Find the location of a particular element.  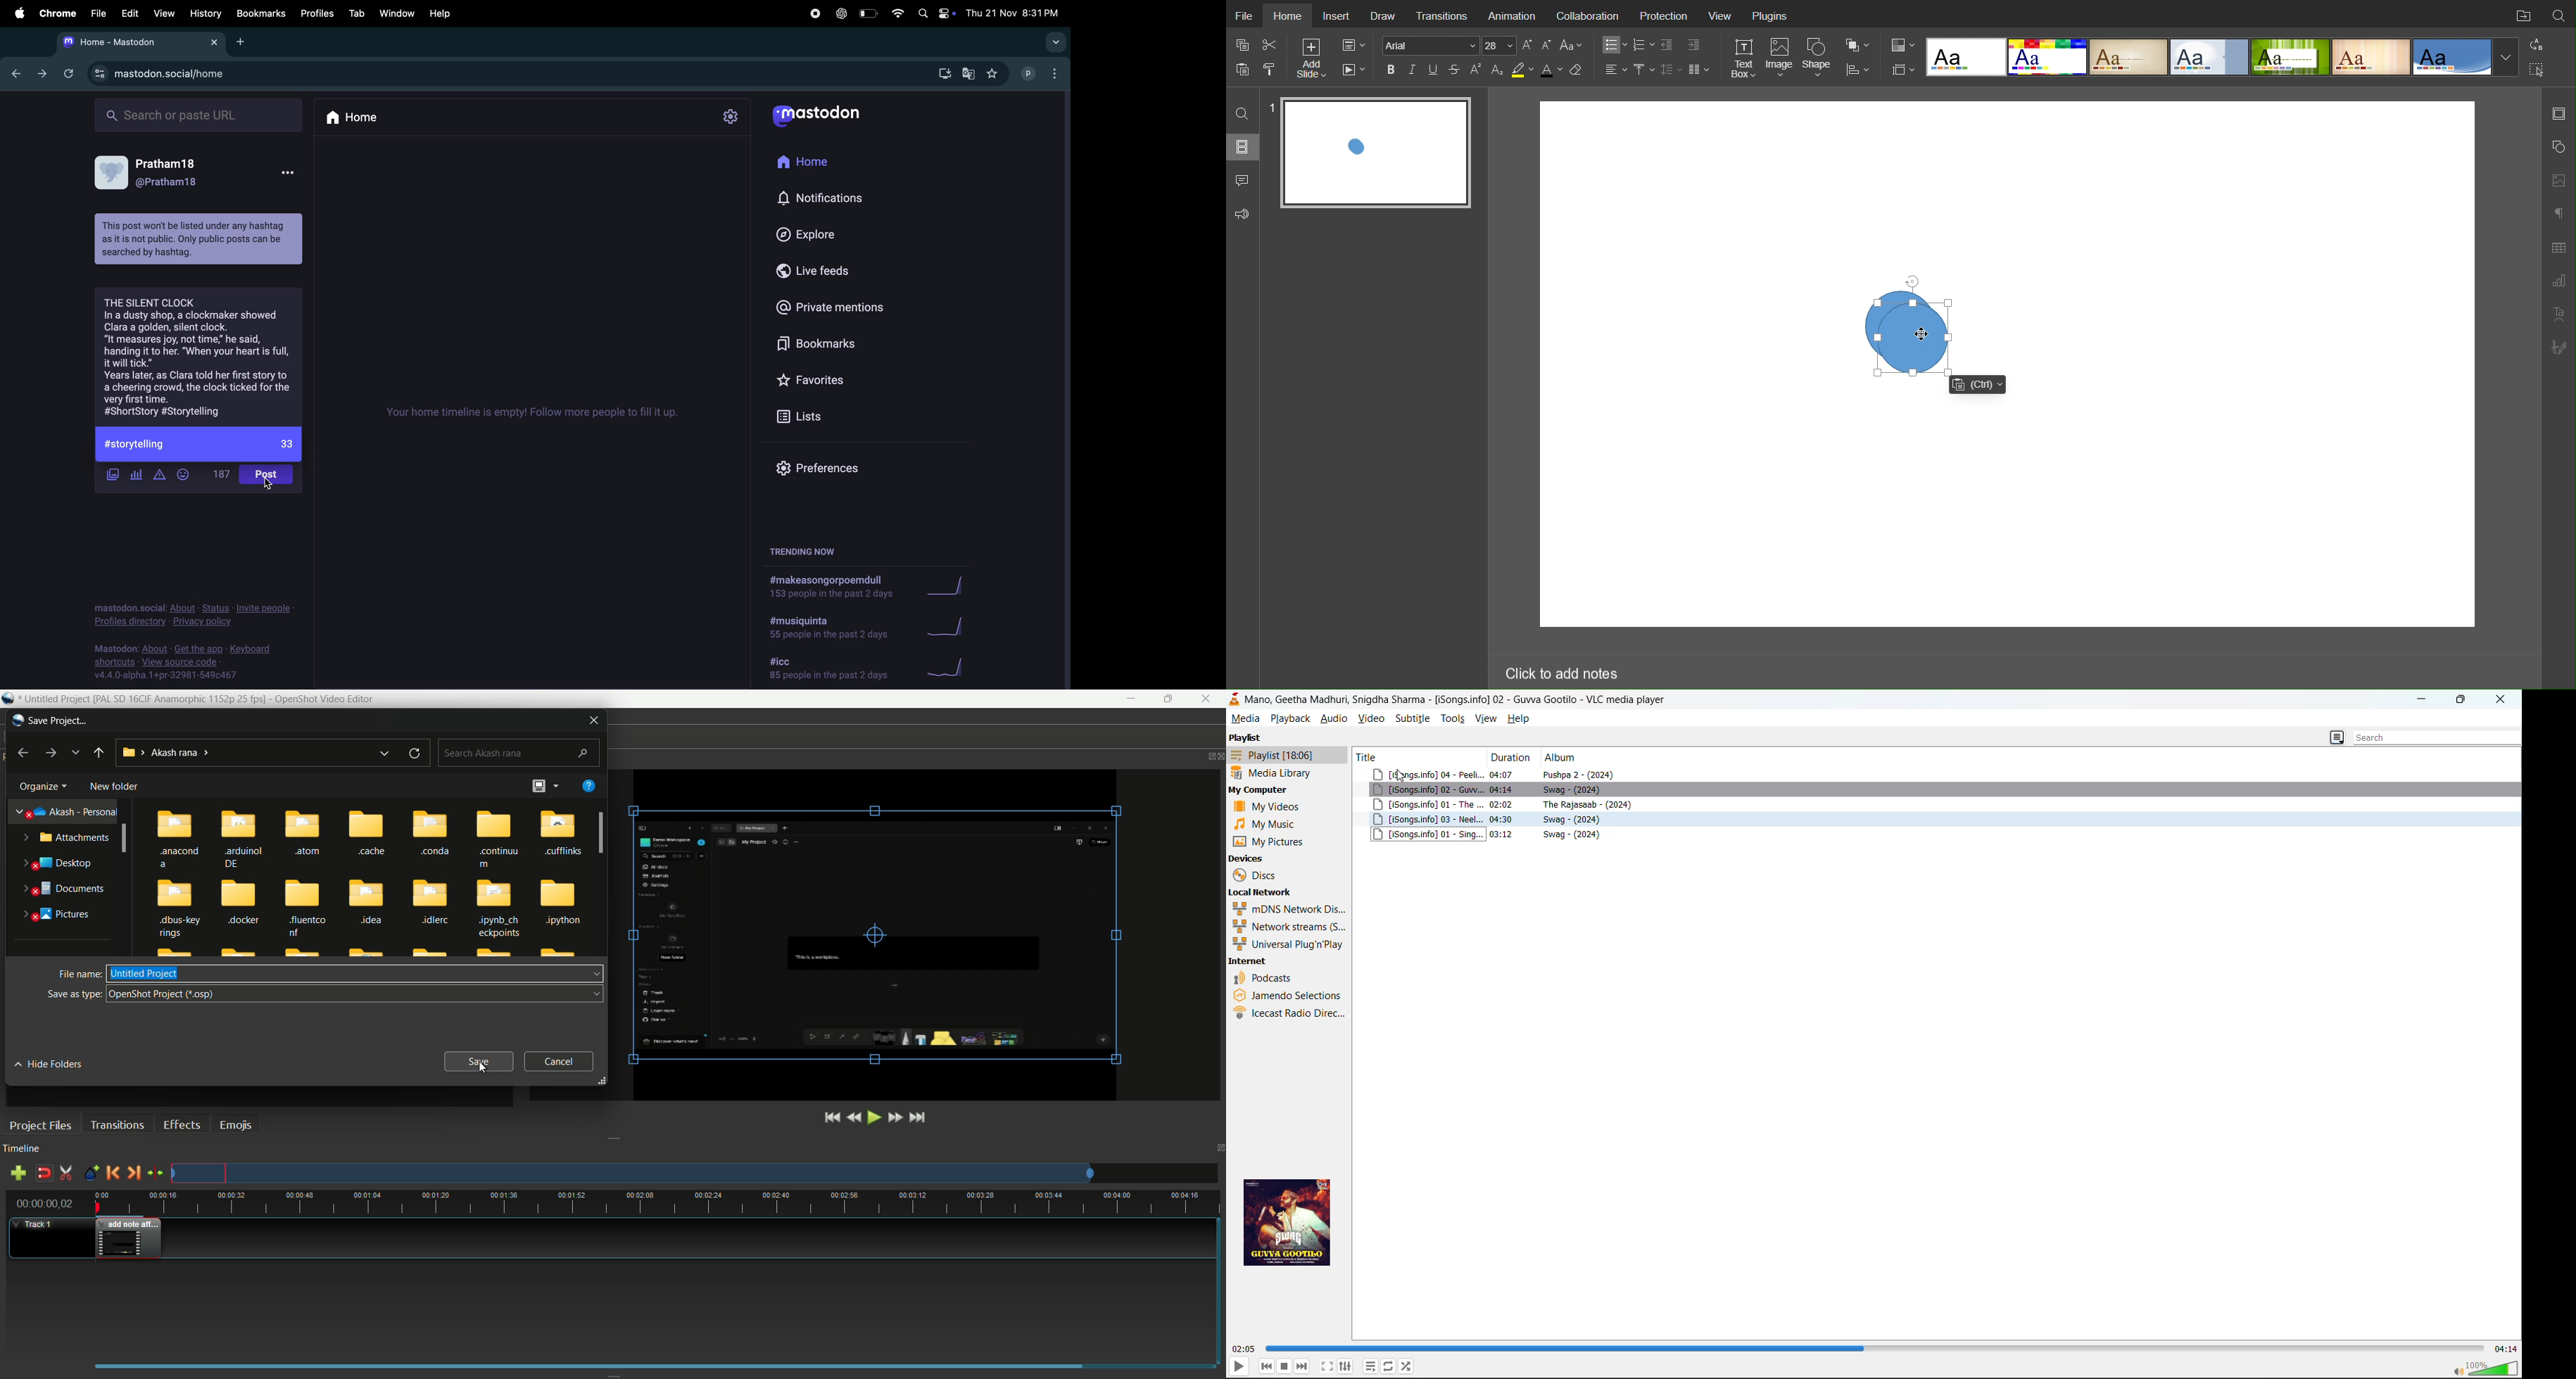

date and time is located at coordinates (1015, 13).